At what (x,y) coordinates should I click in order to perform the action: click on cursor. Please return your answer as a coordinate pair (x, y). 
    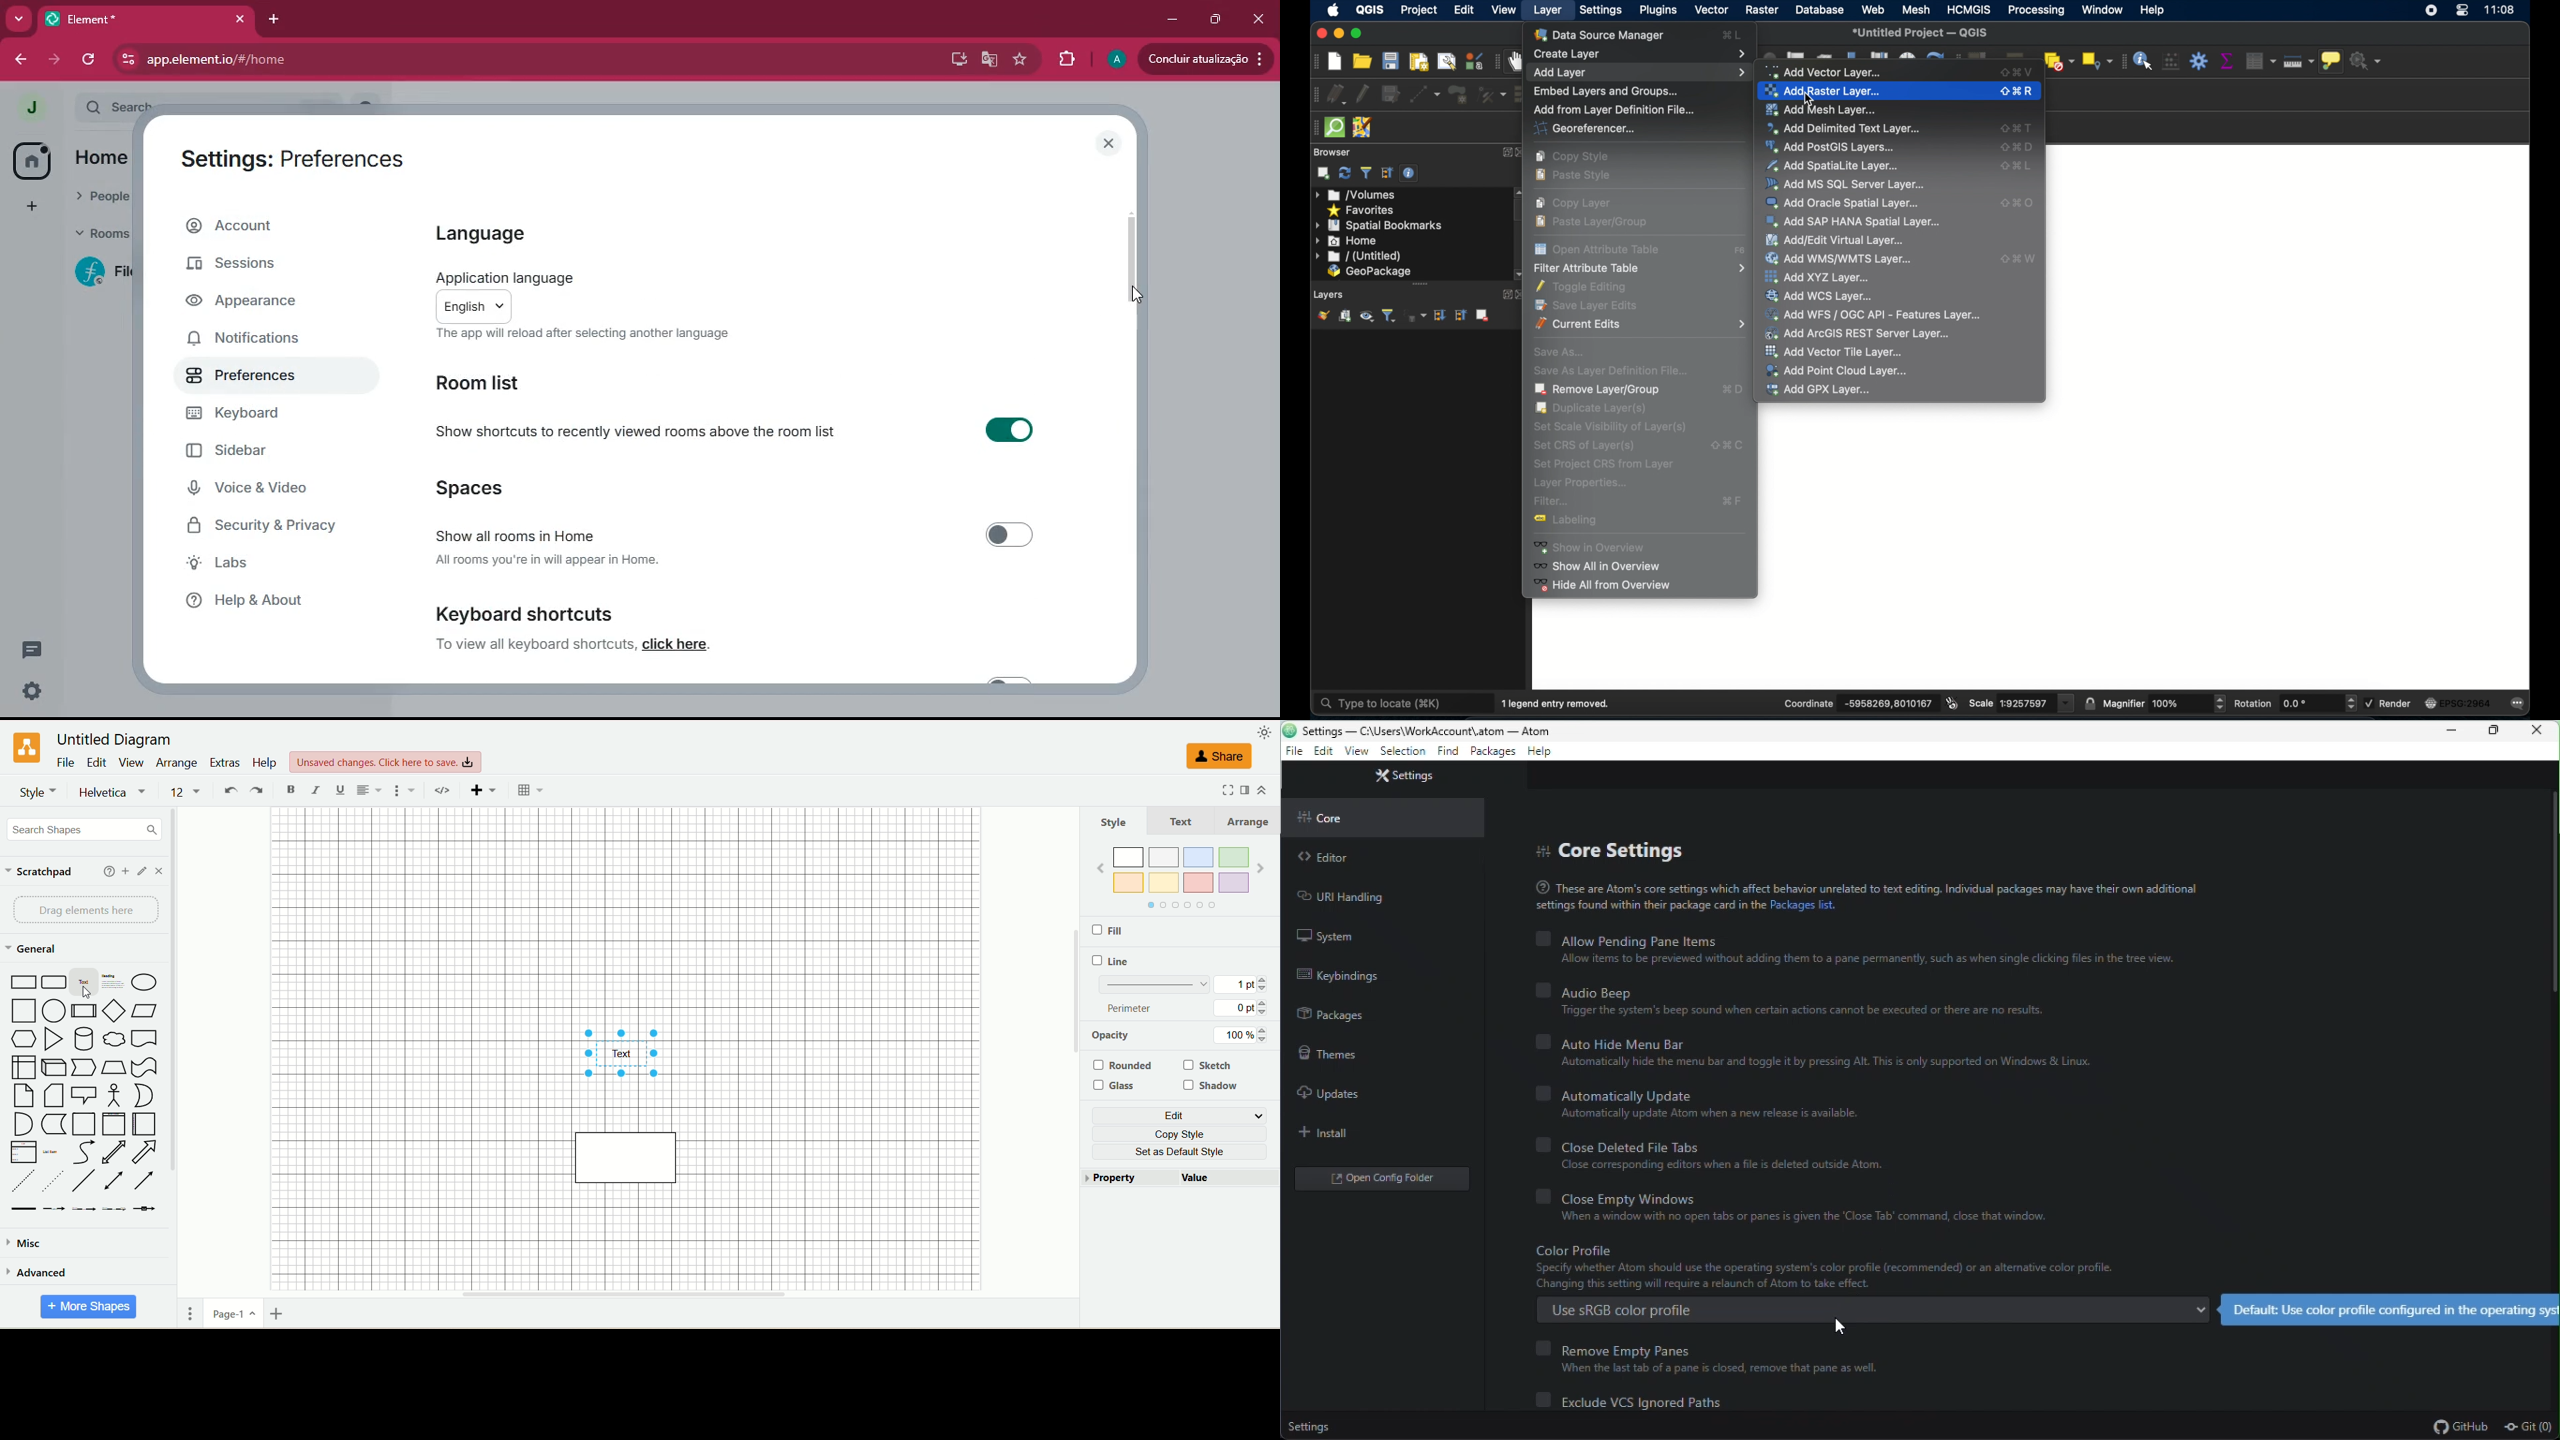
    Looking at the image, I should click on (1837, 1325).